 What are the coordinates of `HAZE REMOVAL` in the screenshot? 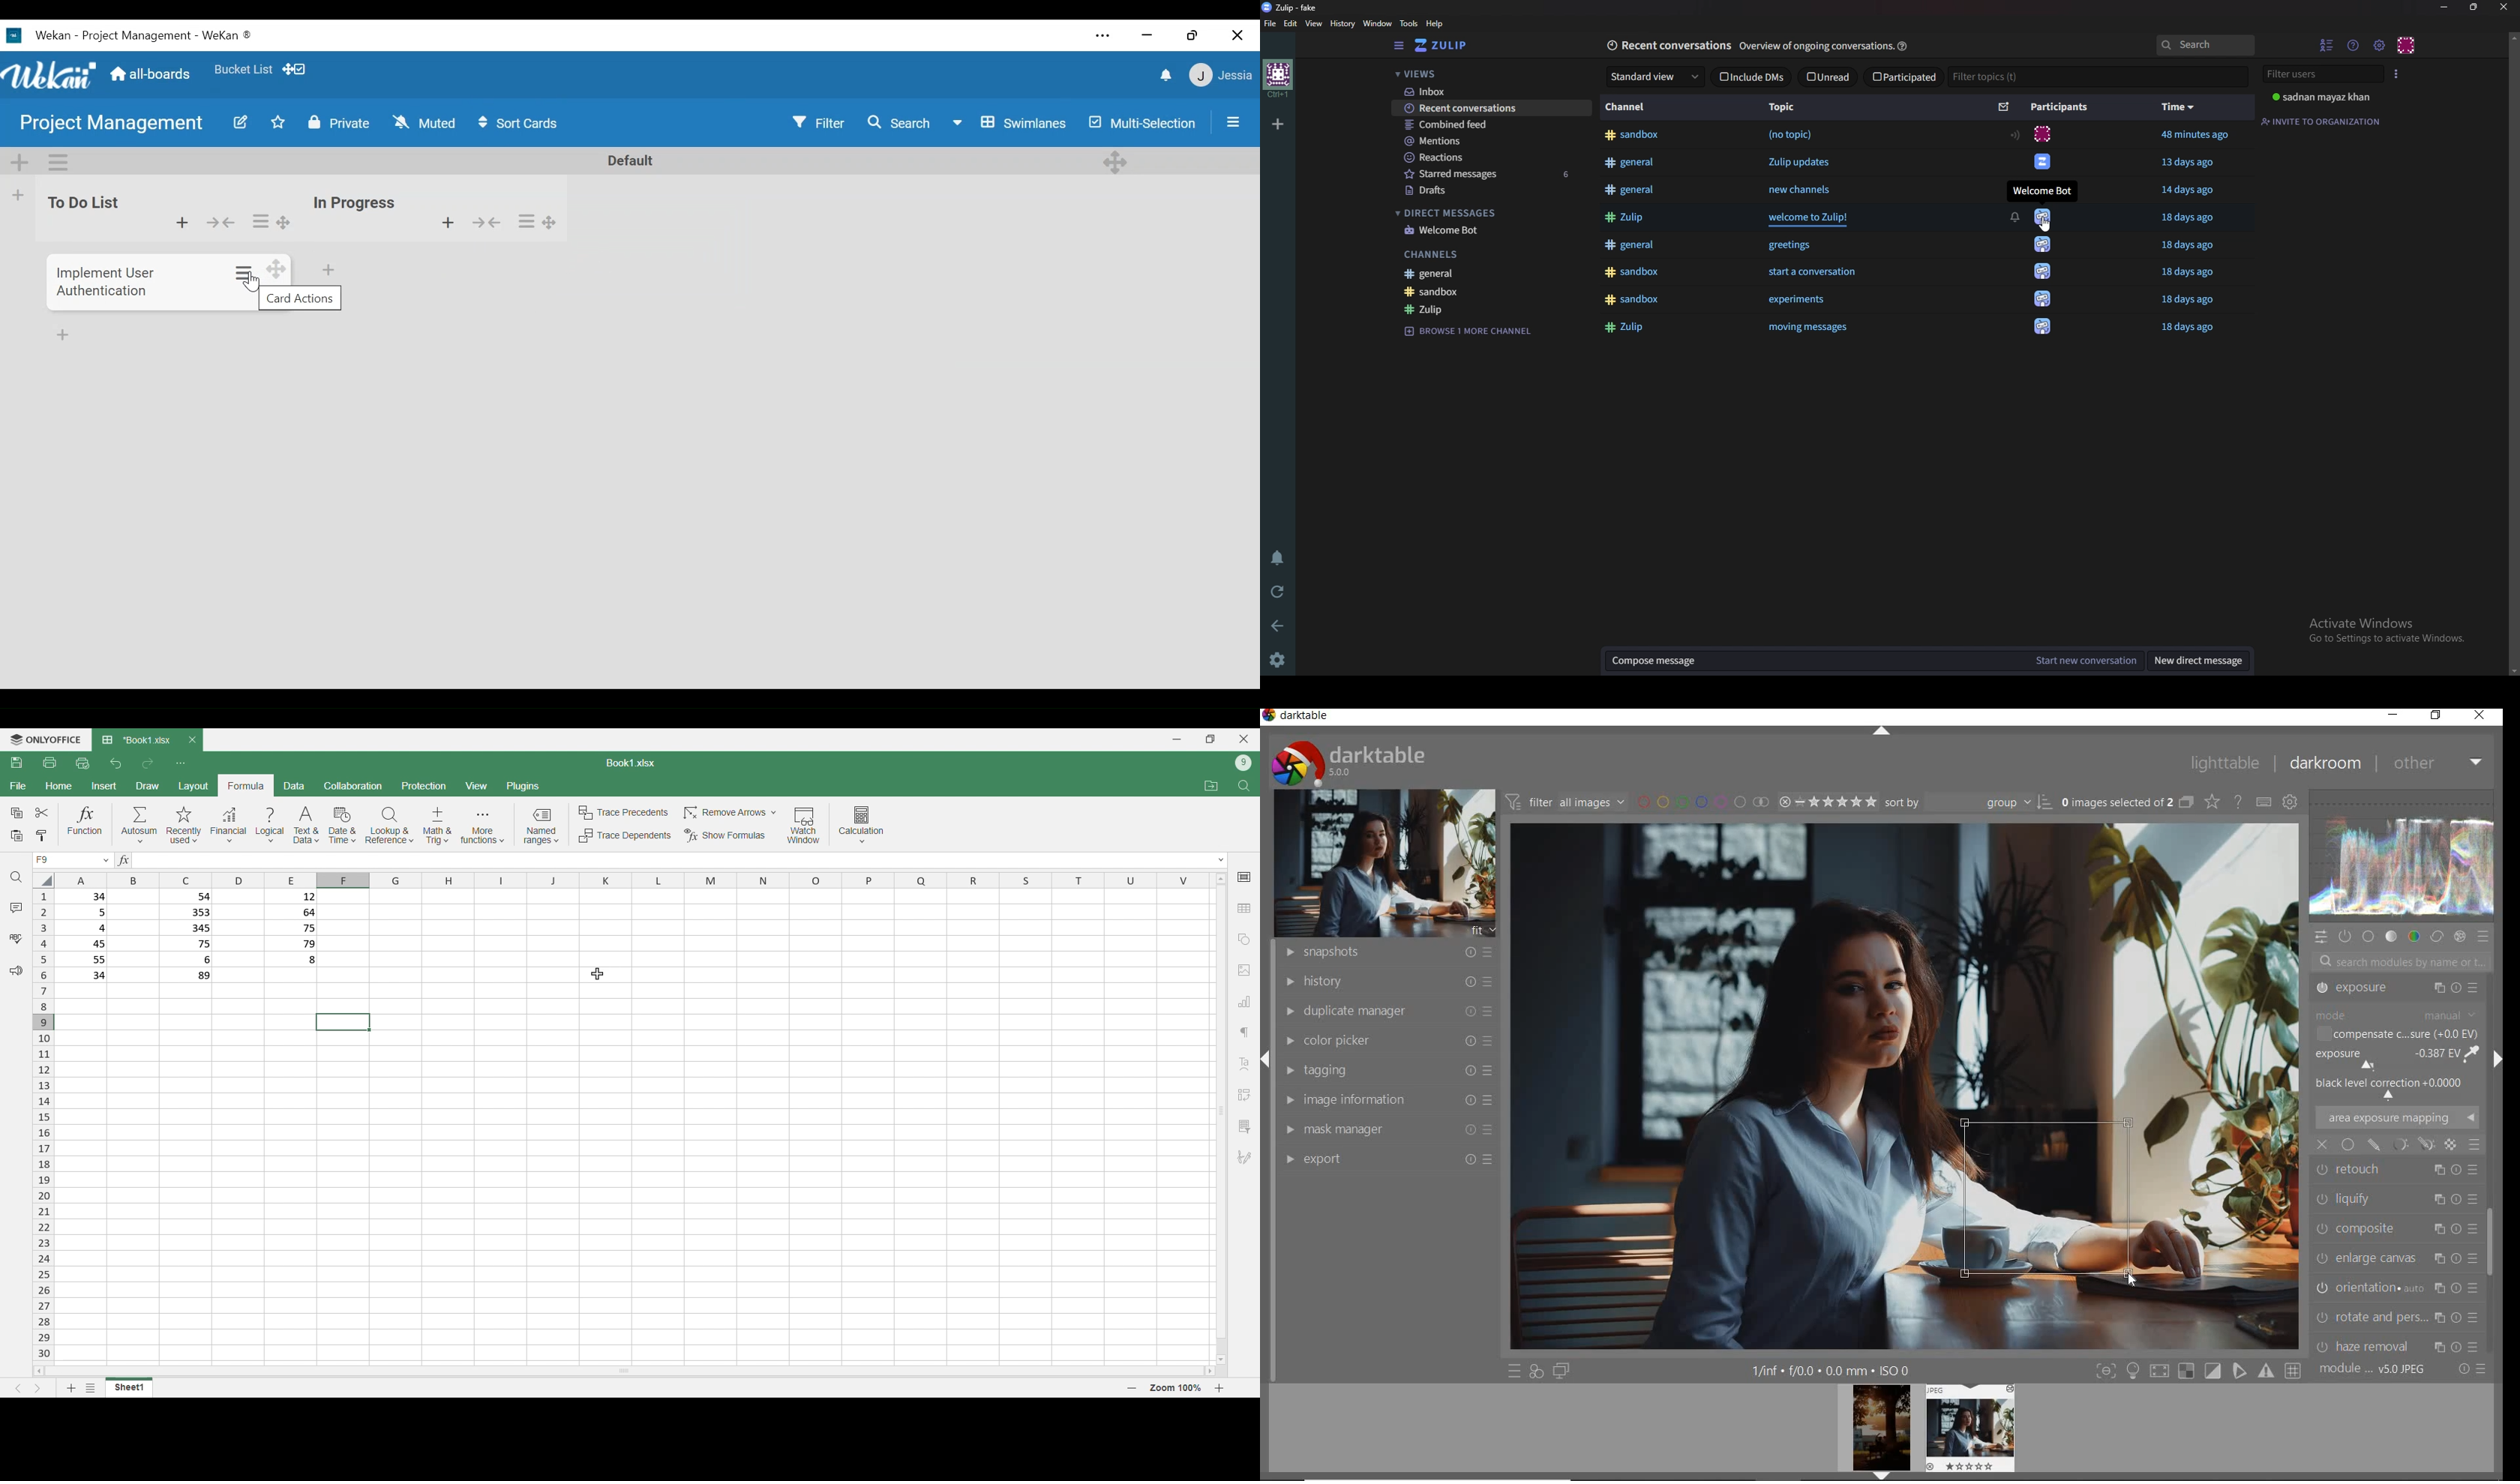 It's located at (2397, 1255).